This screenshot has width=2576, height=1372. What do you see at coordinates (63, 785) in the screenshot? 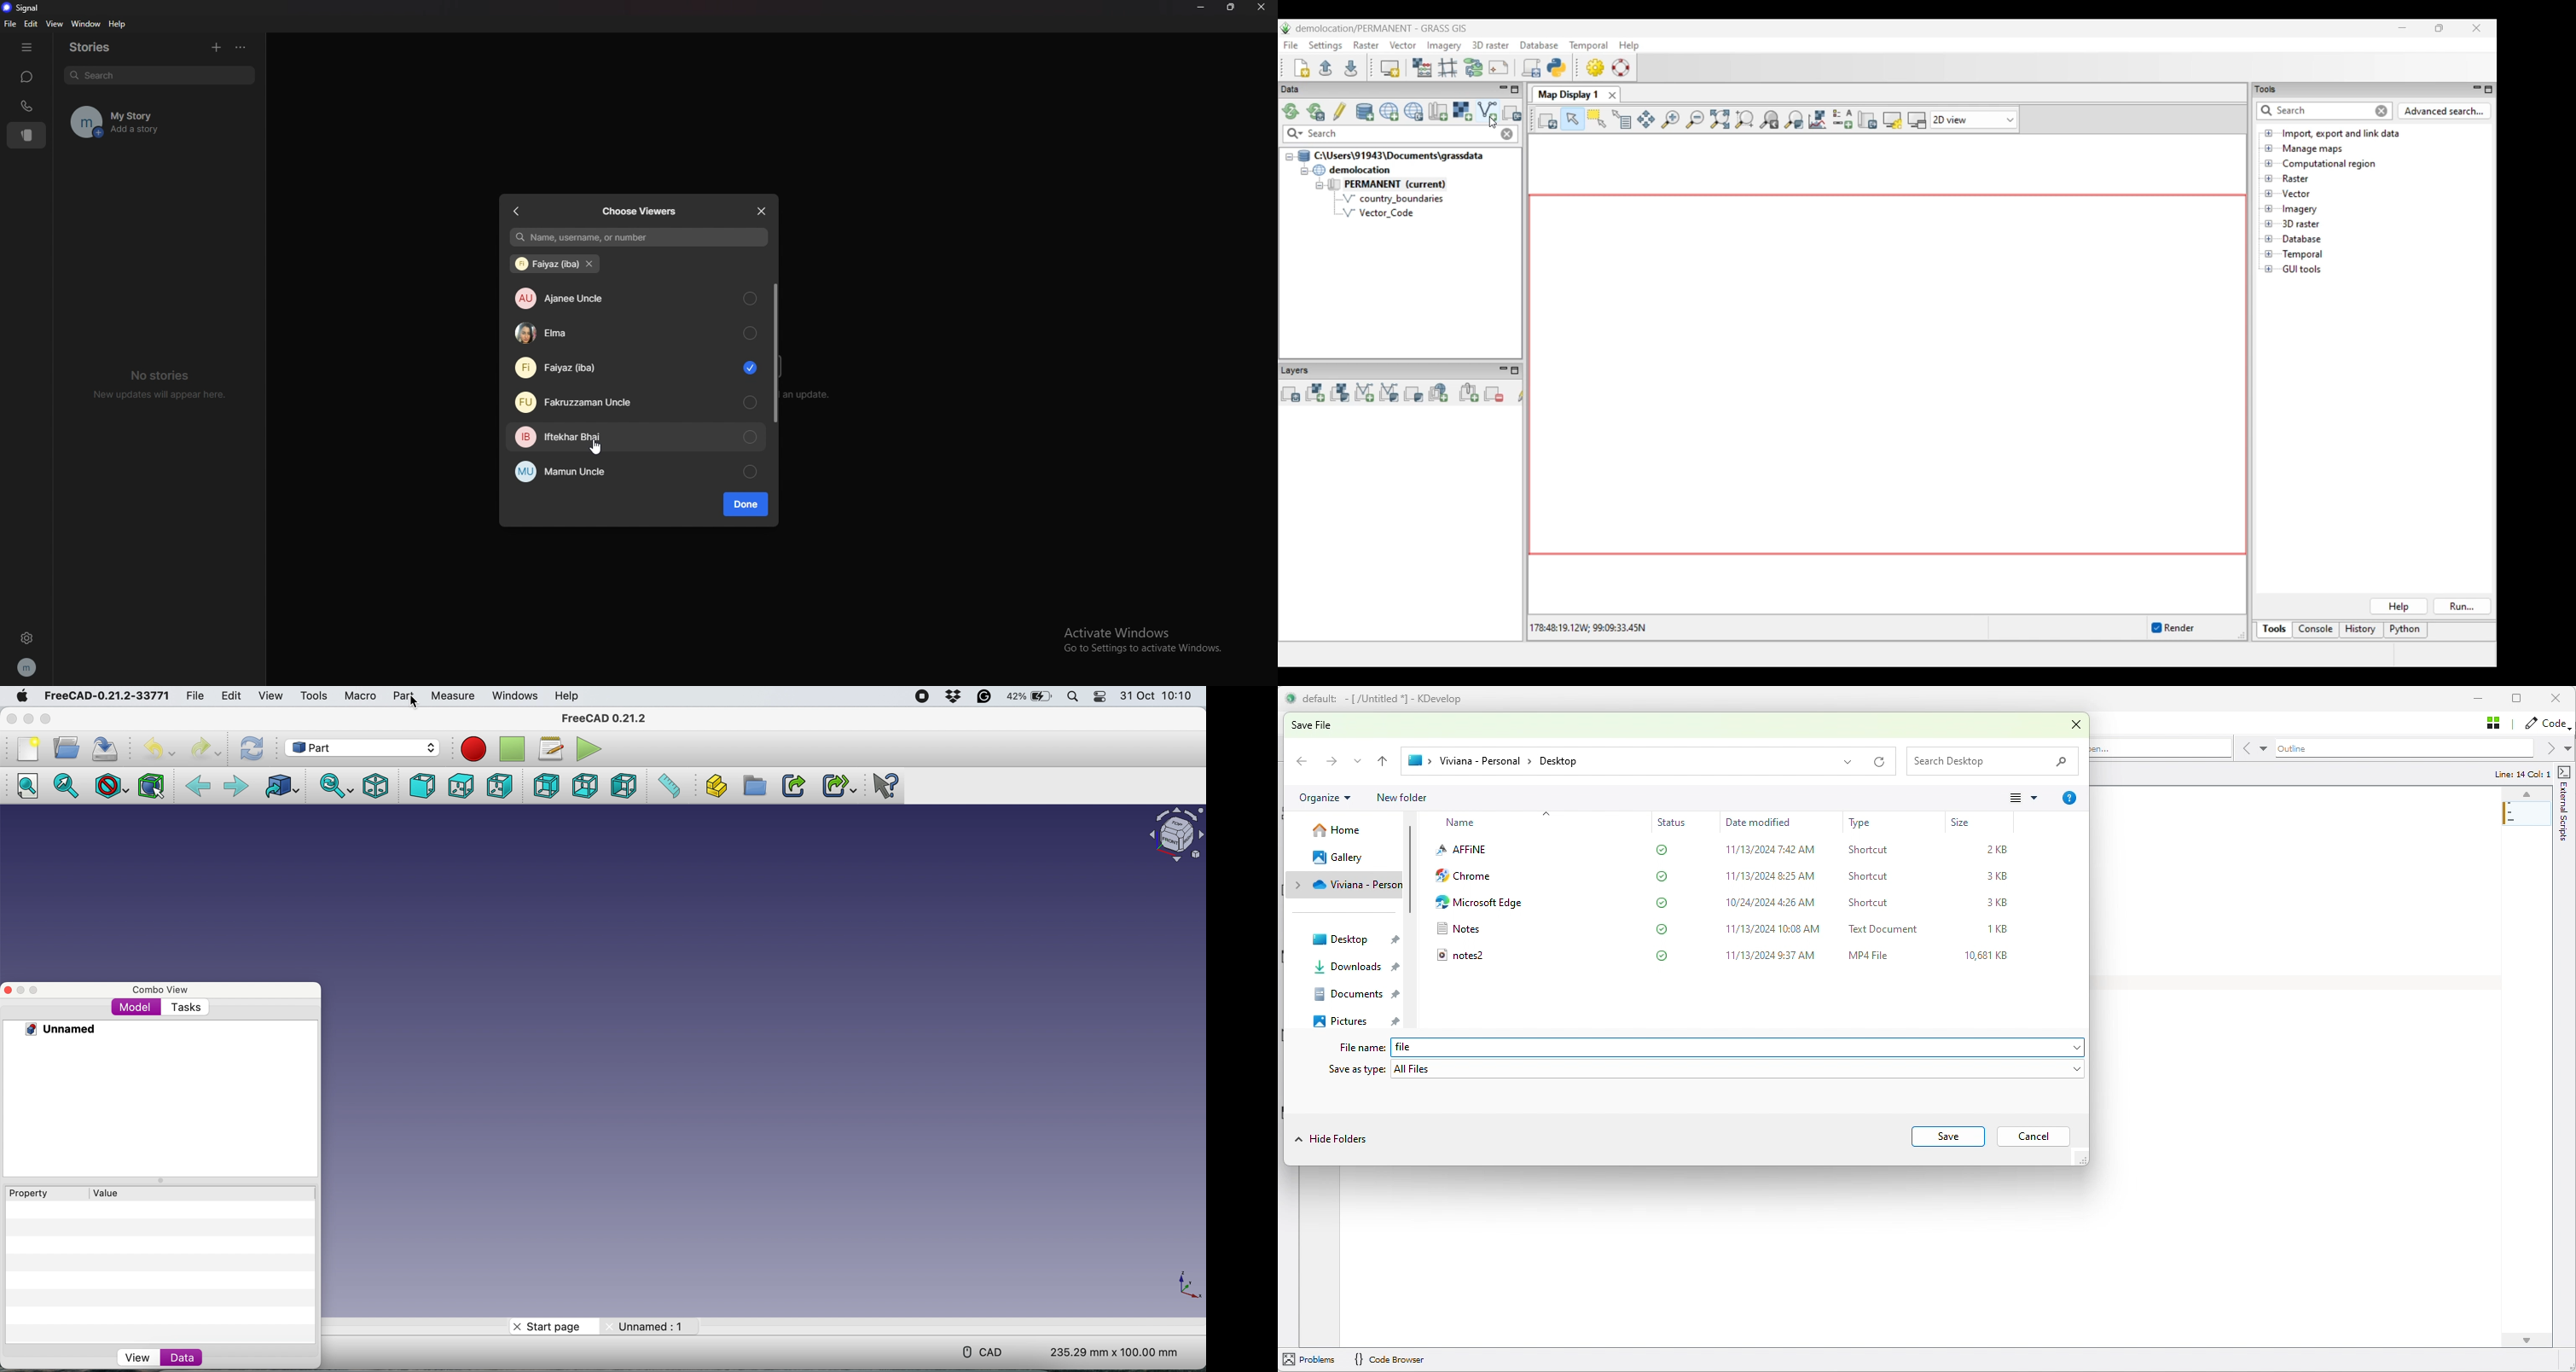
I see `Fit selection` at bounding box center [63, 785].